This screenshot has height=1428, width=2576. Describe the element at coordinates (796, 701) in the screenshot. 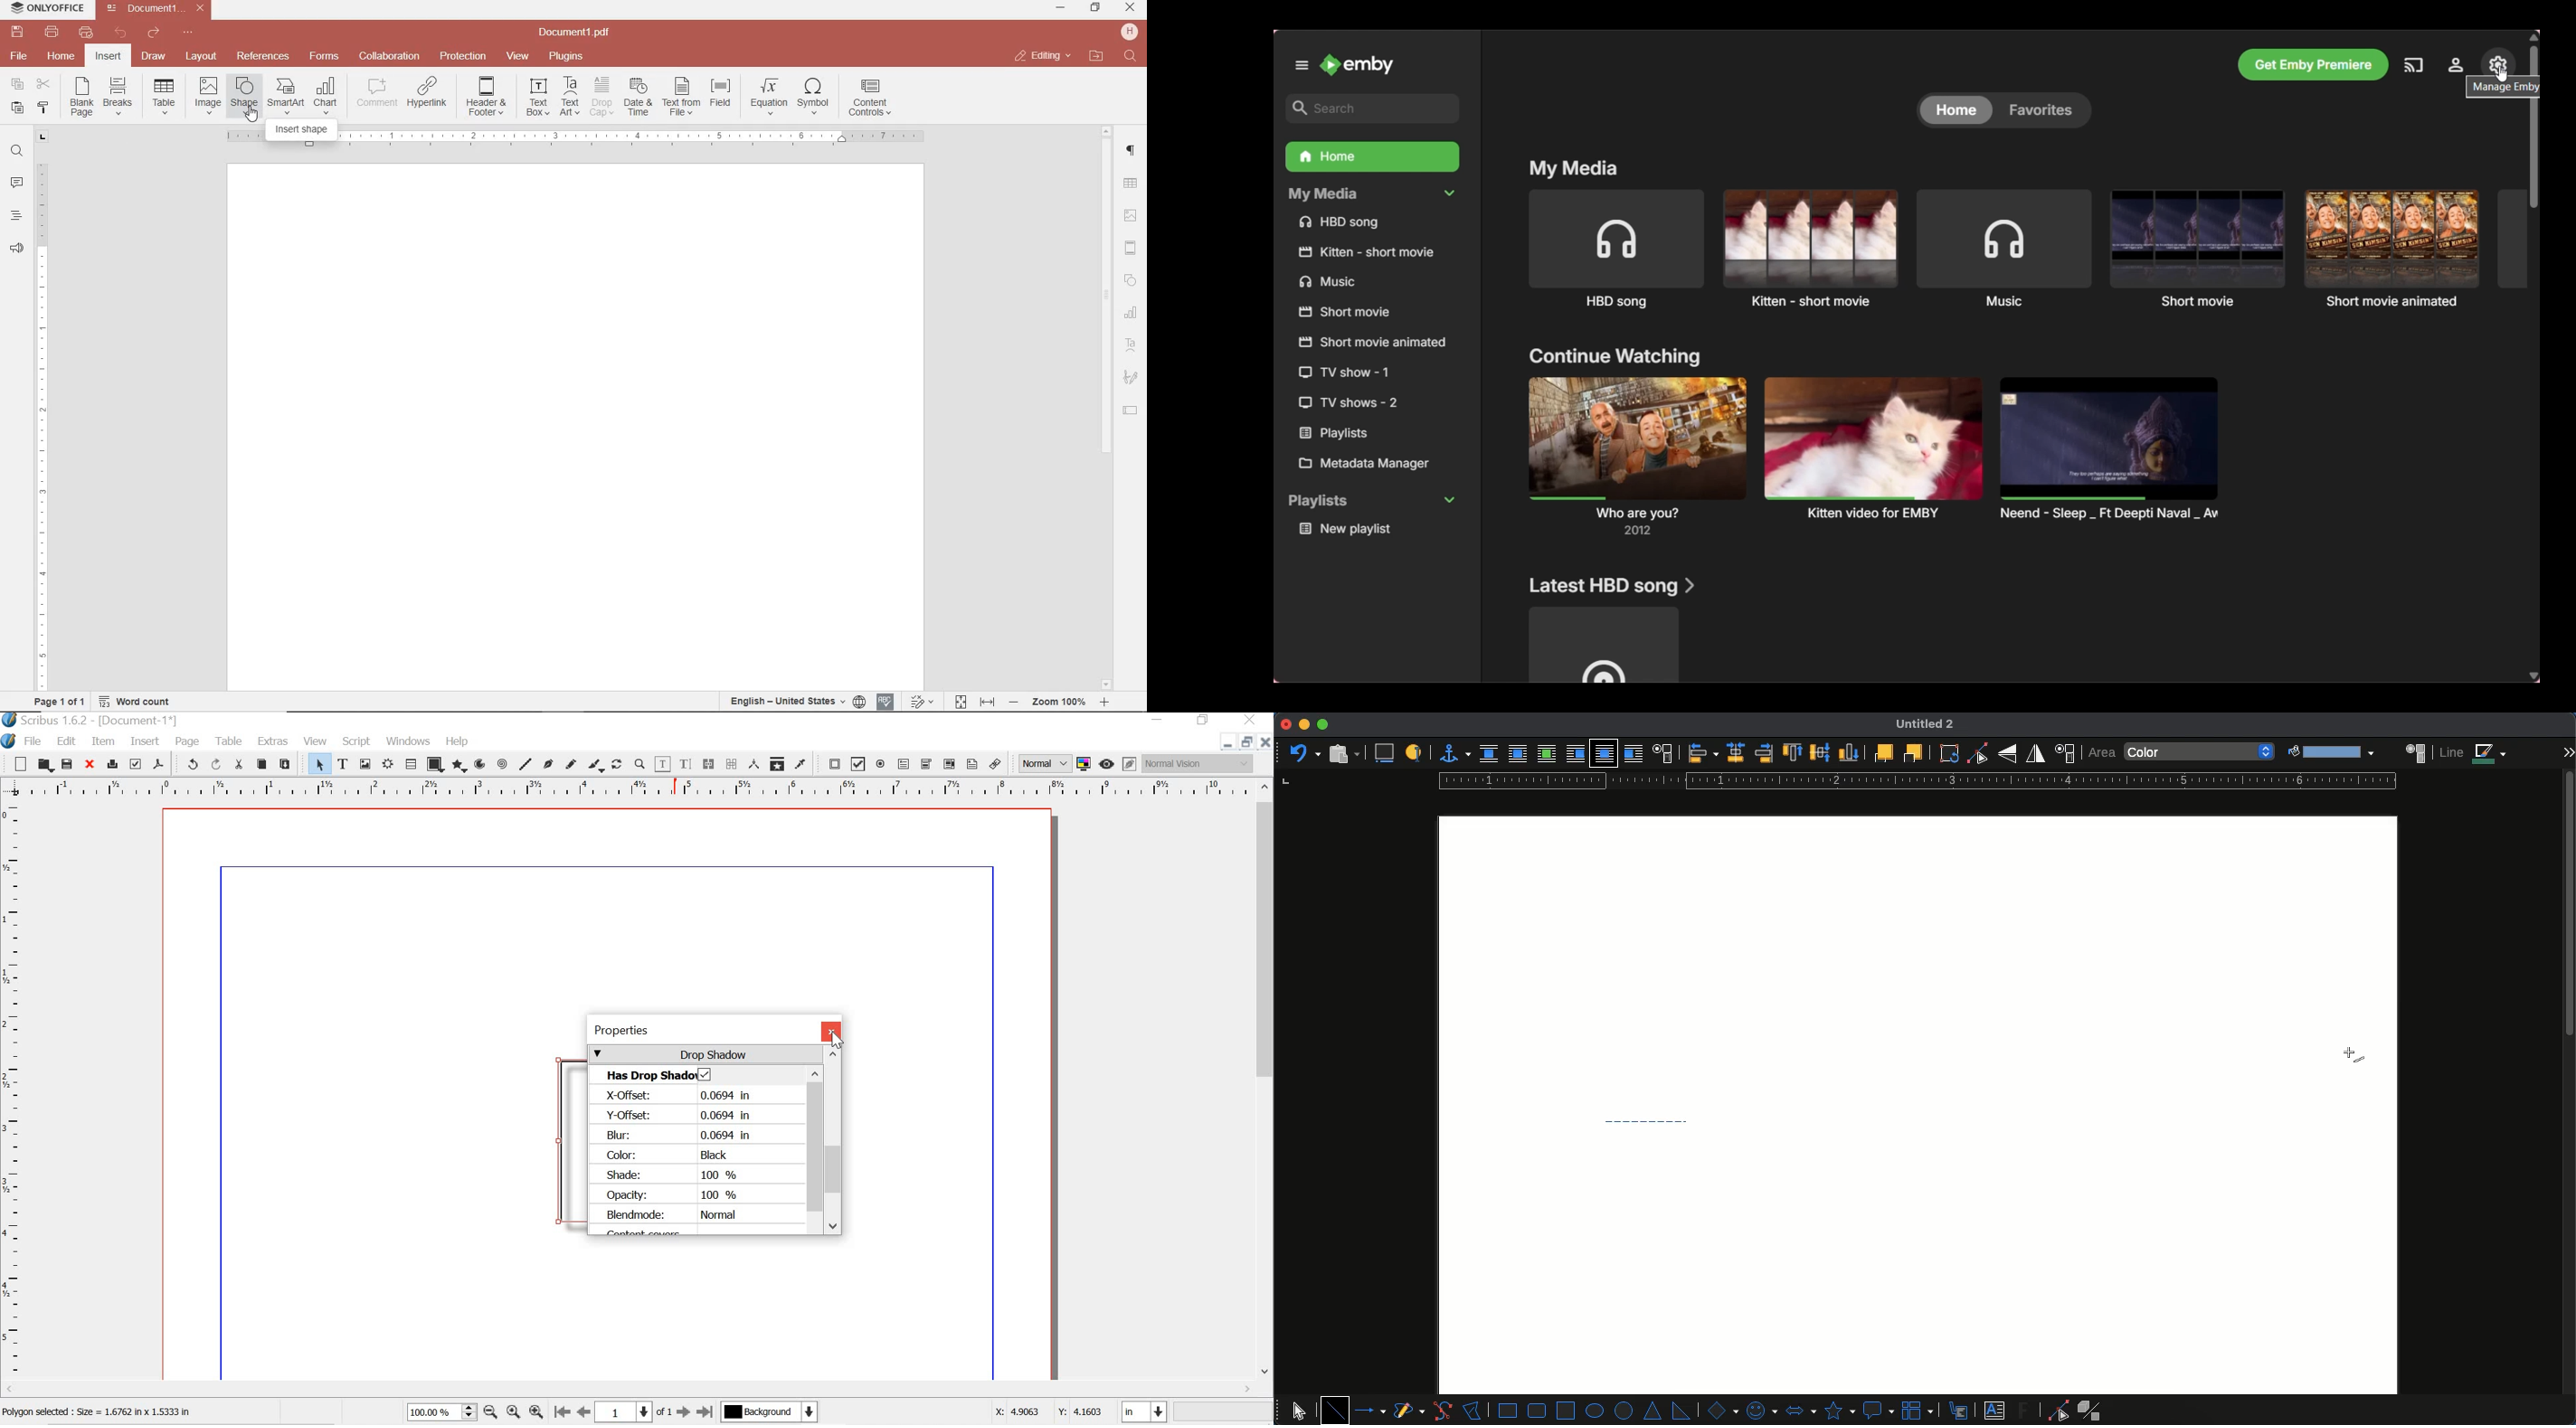

I see `set document language` at that location.